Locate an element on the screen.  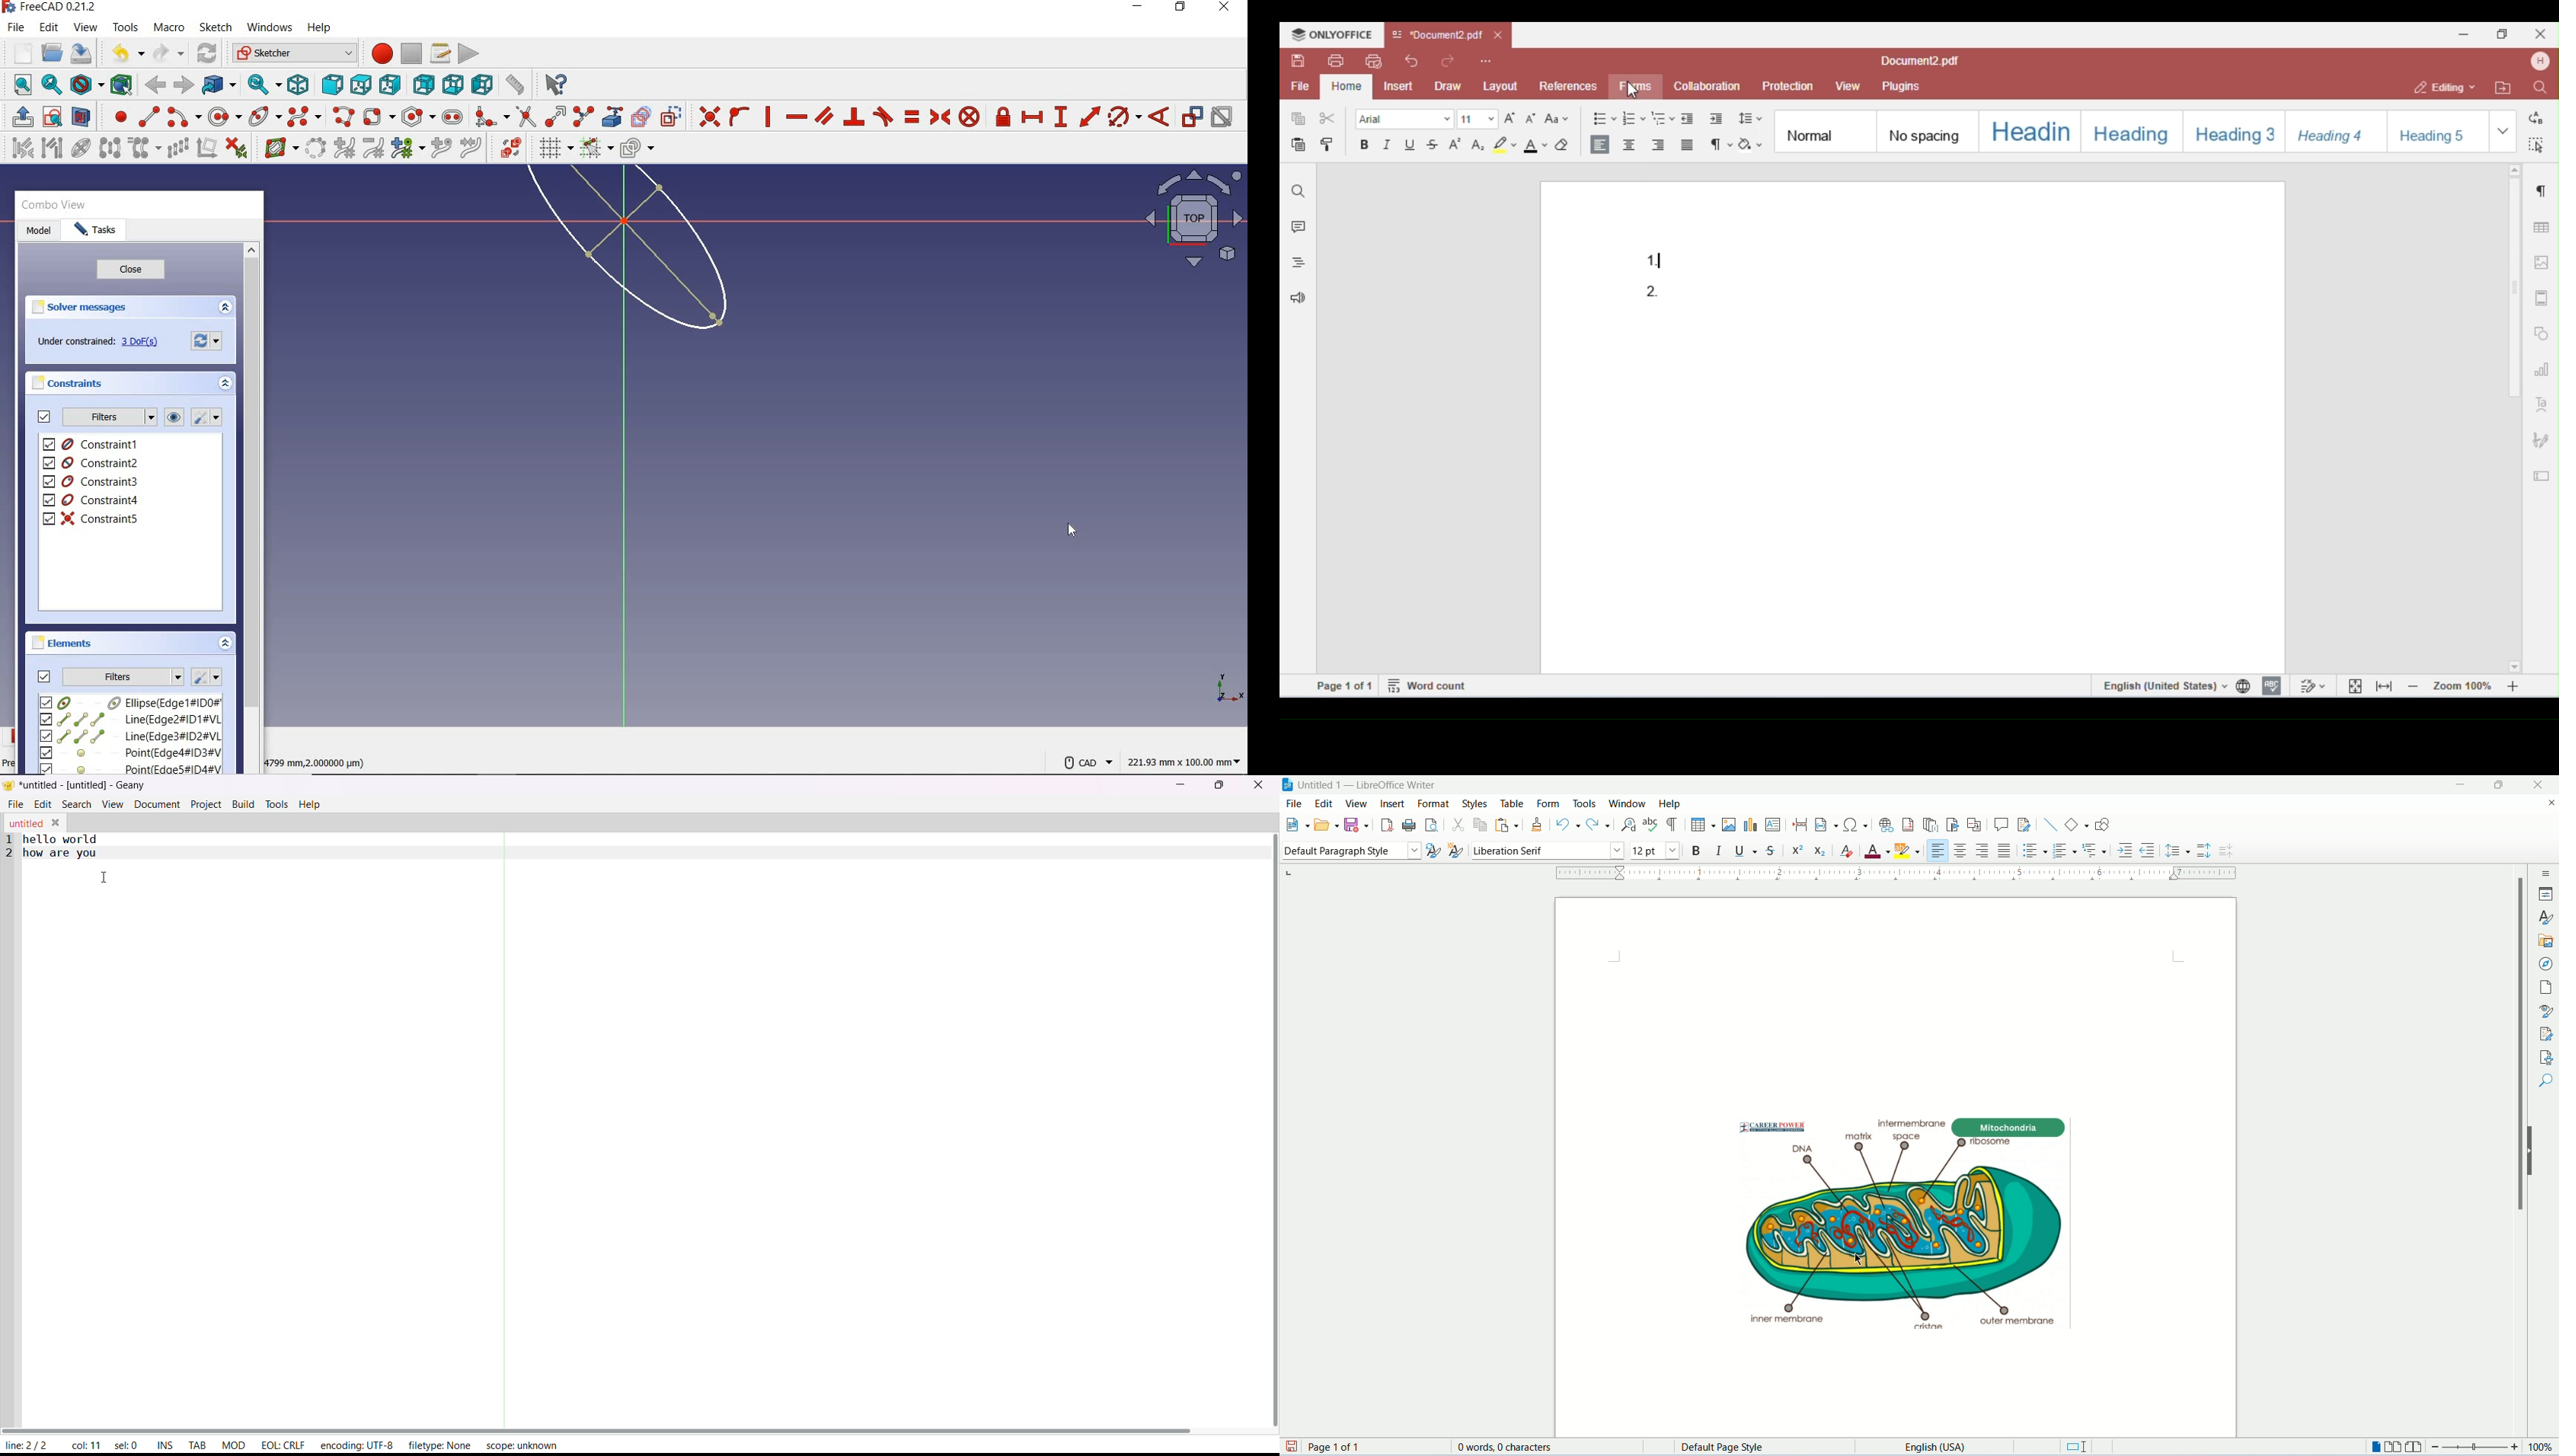
constraint5 is located at coordinates (91, 518).